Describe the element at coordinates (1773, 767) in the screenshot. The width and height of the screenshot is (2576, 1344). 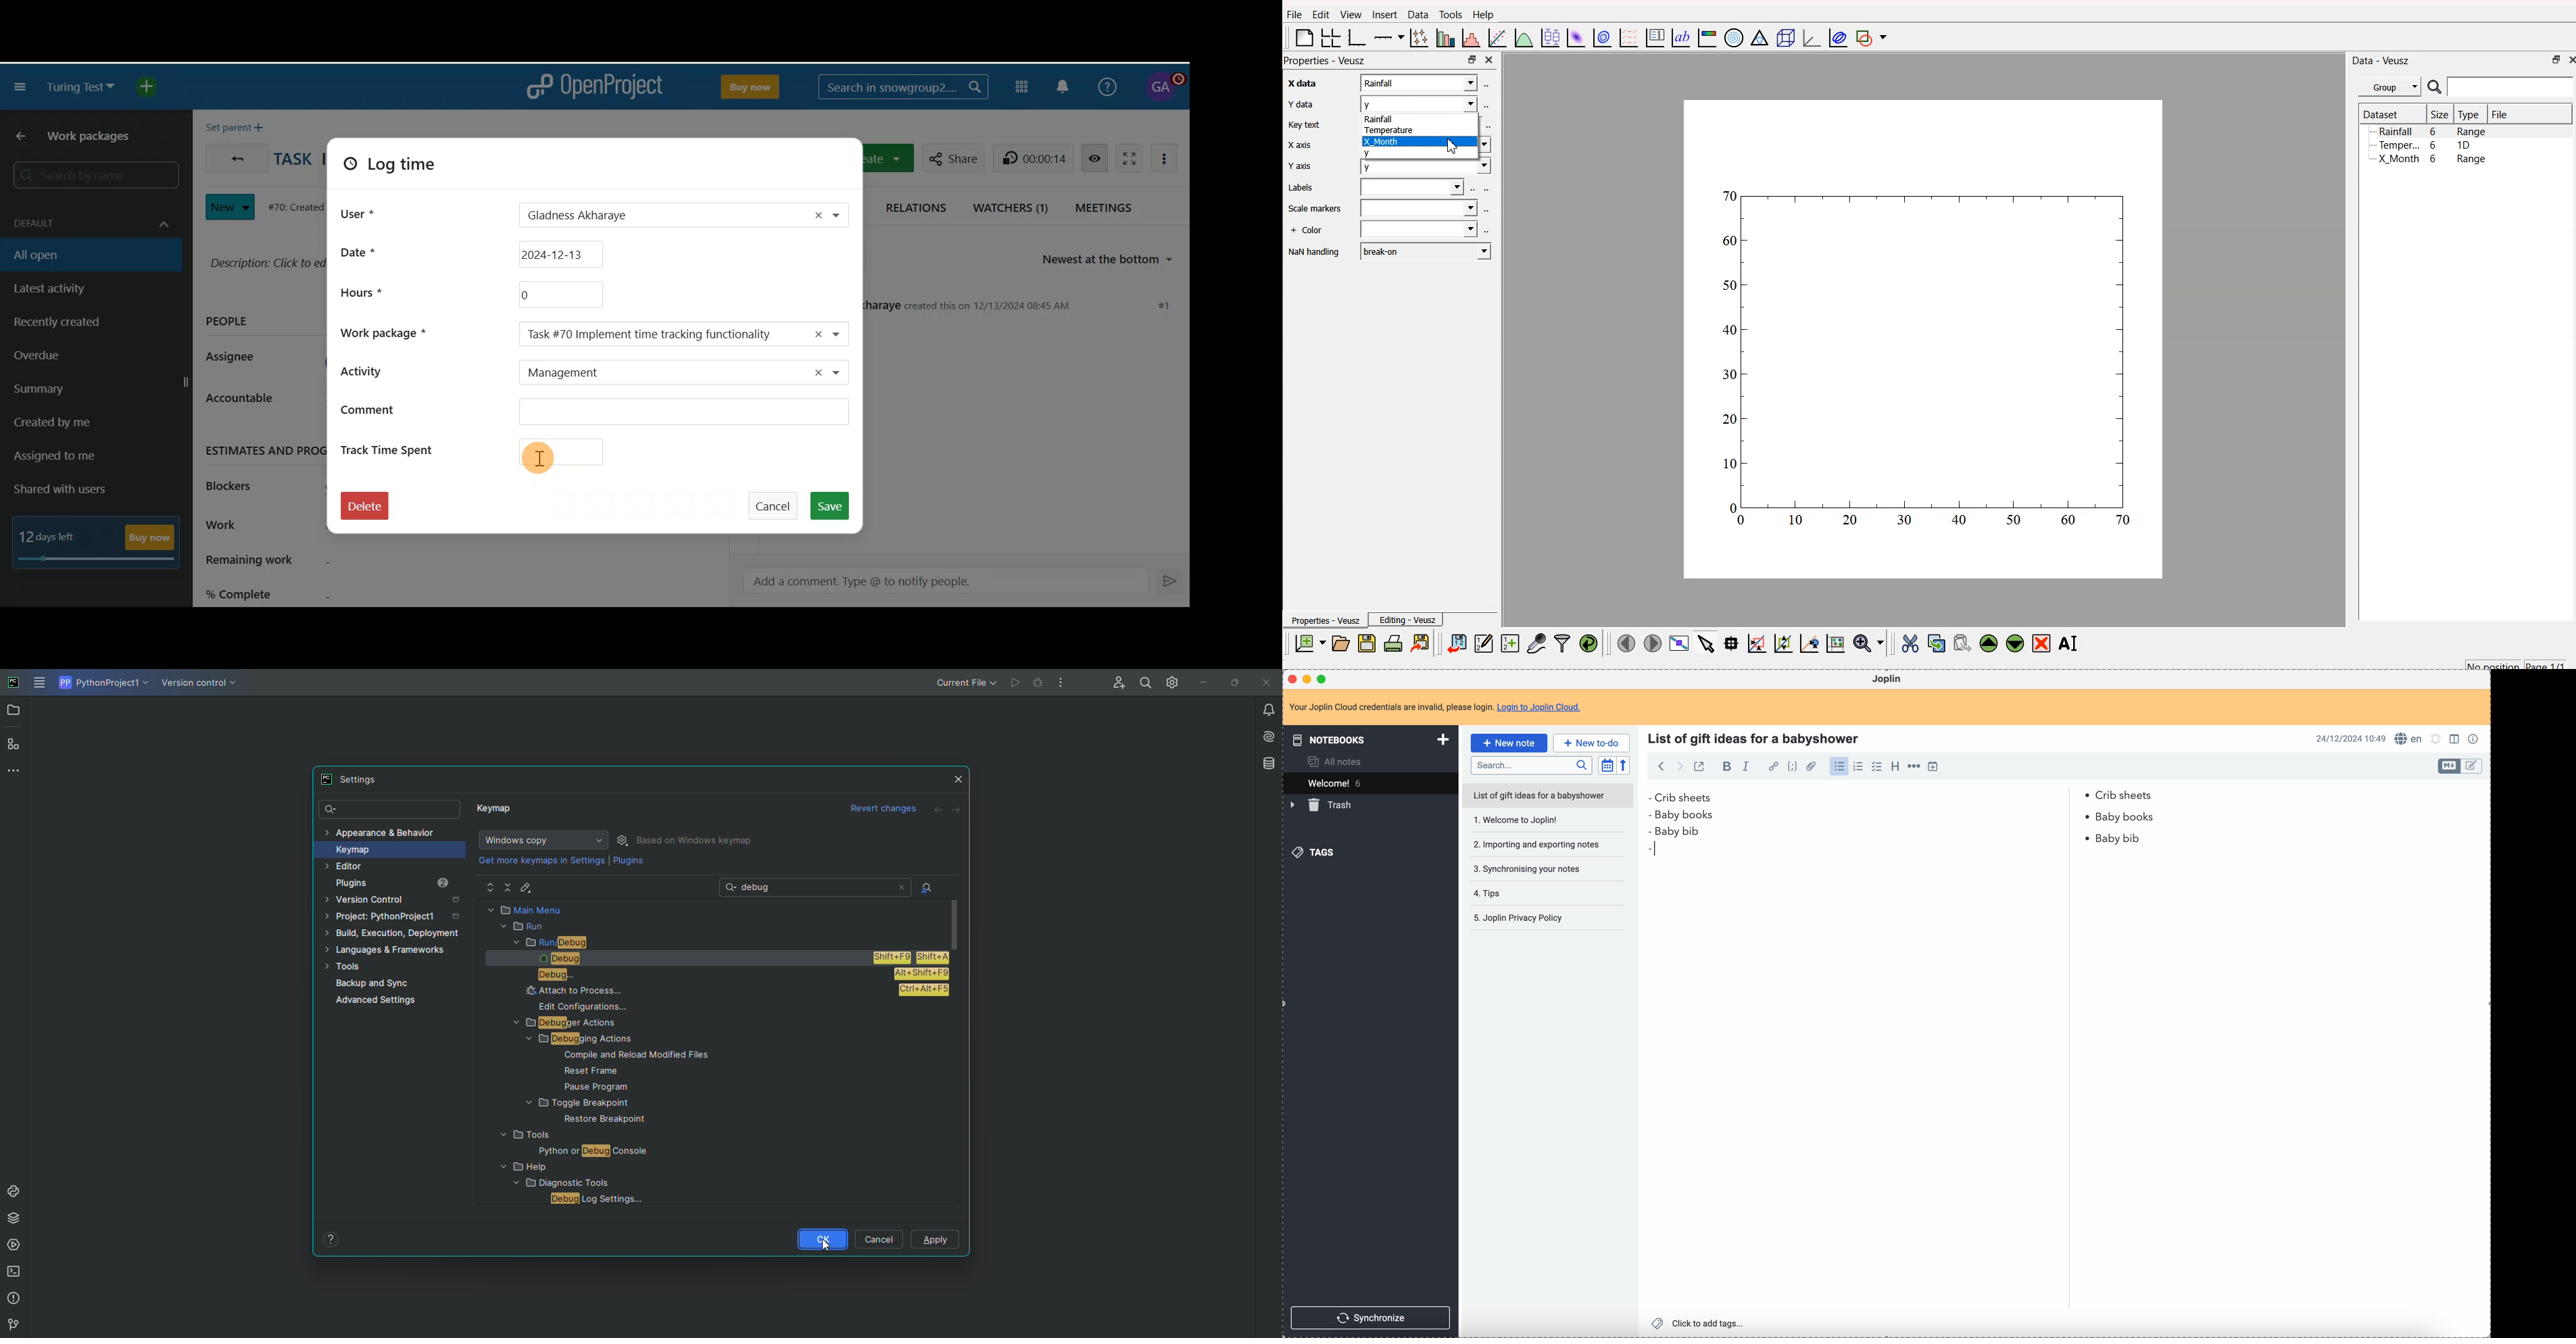
I see `hyperlink` at that location.